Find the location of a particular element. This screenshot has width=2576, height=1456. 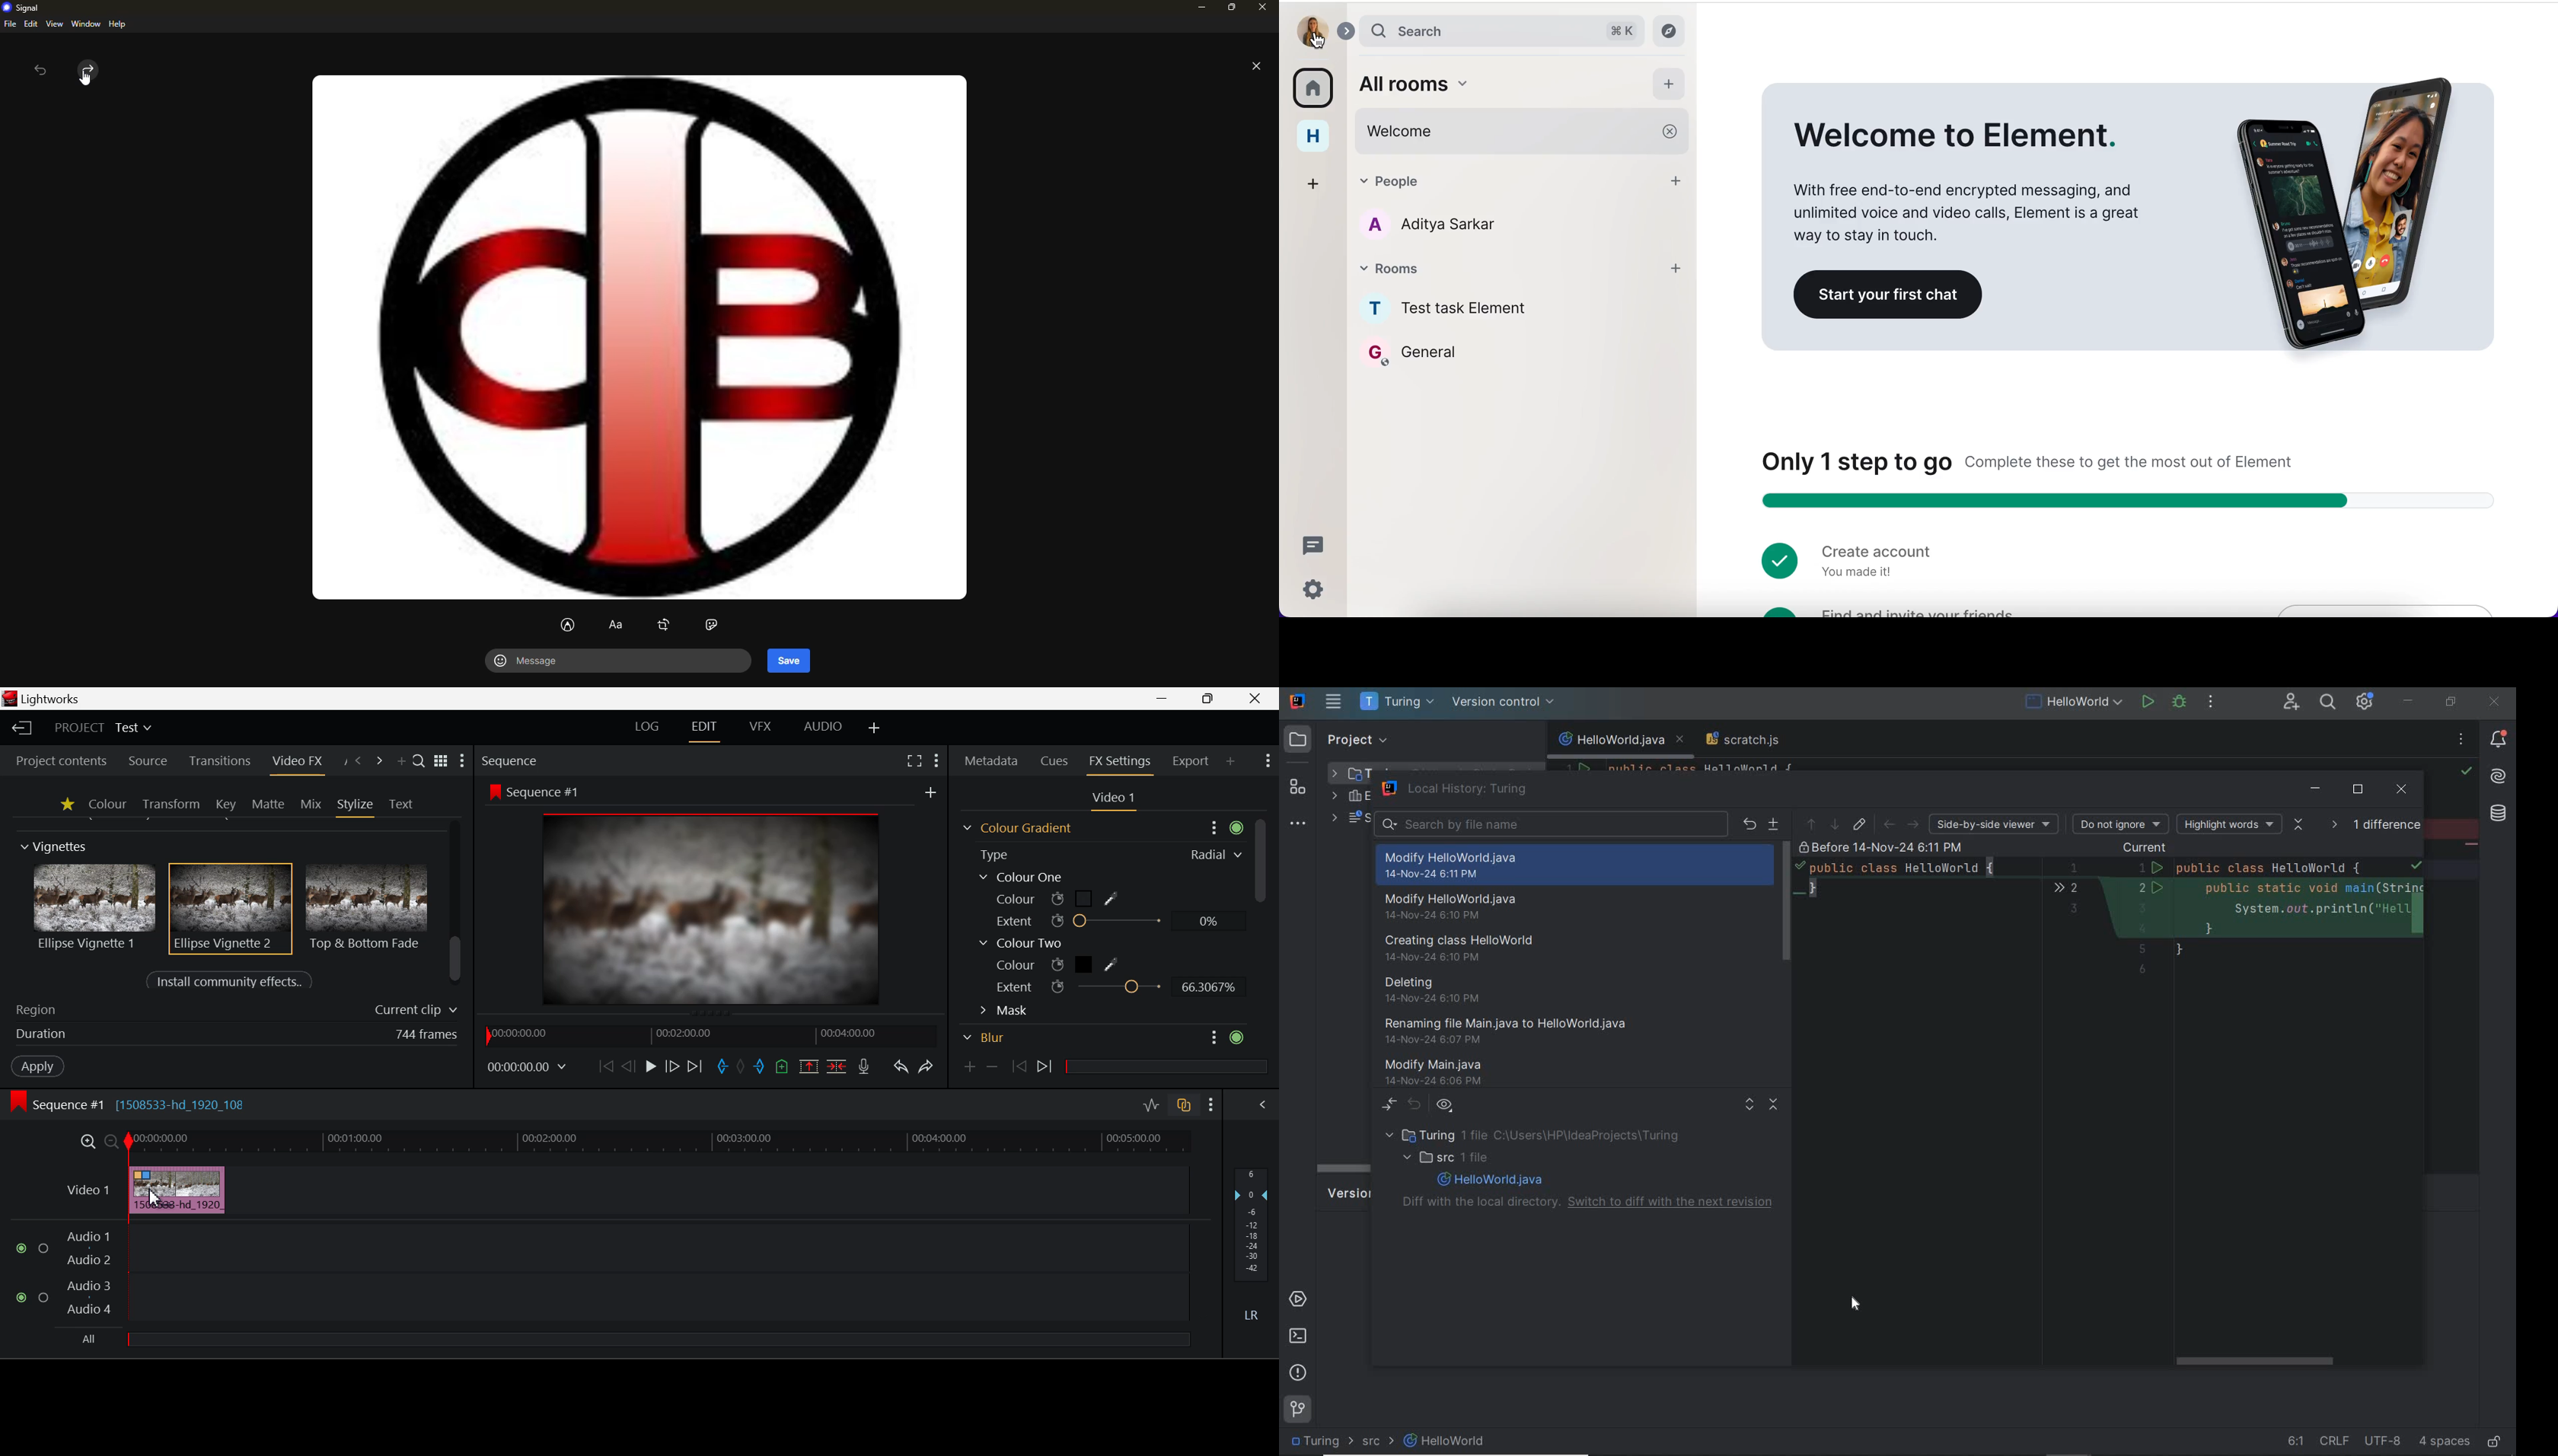

image is located at coordinates (634, 336).